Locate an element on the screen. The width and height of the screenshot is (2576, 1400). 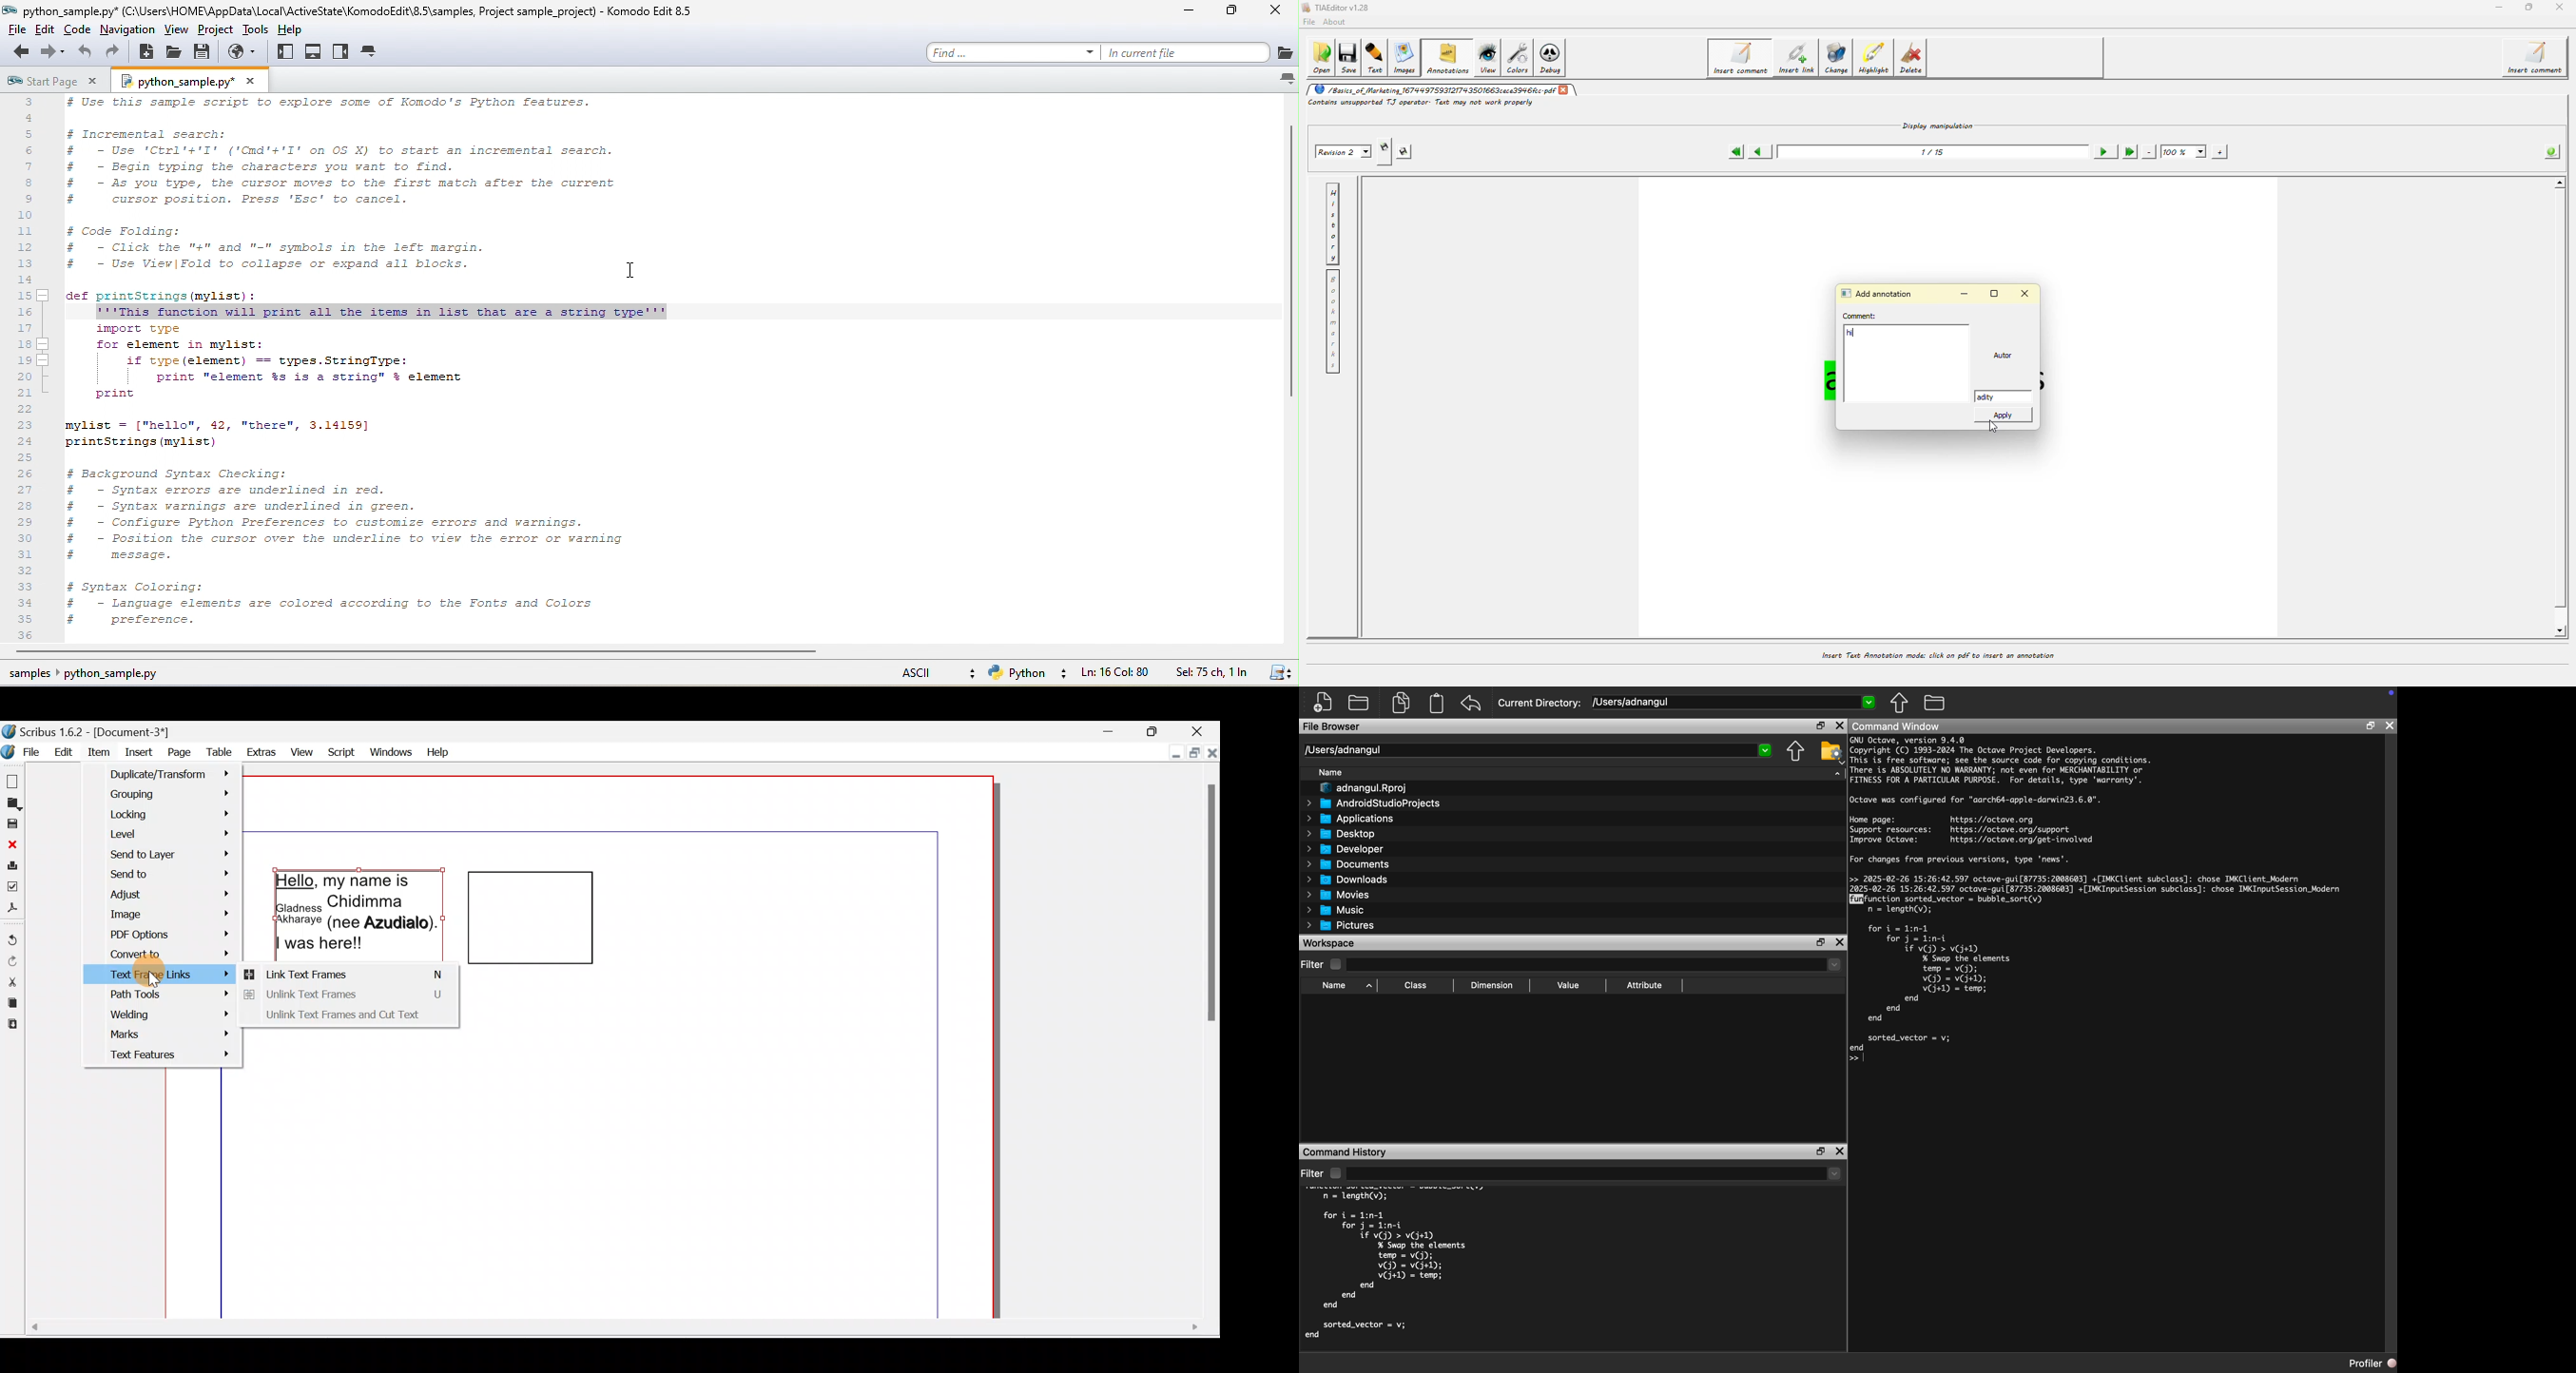
Send to layer is located at coordinates (172, 855).